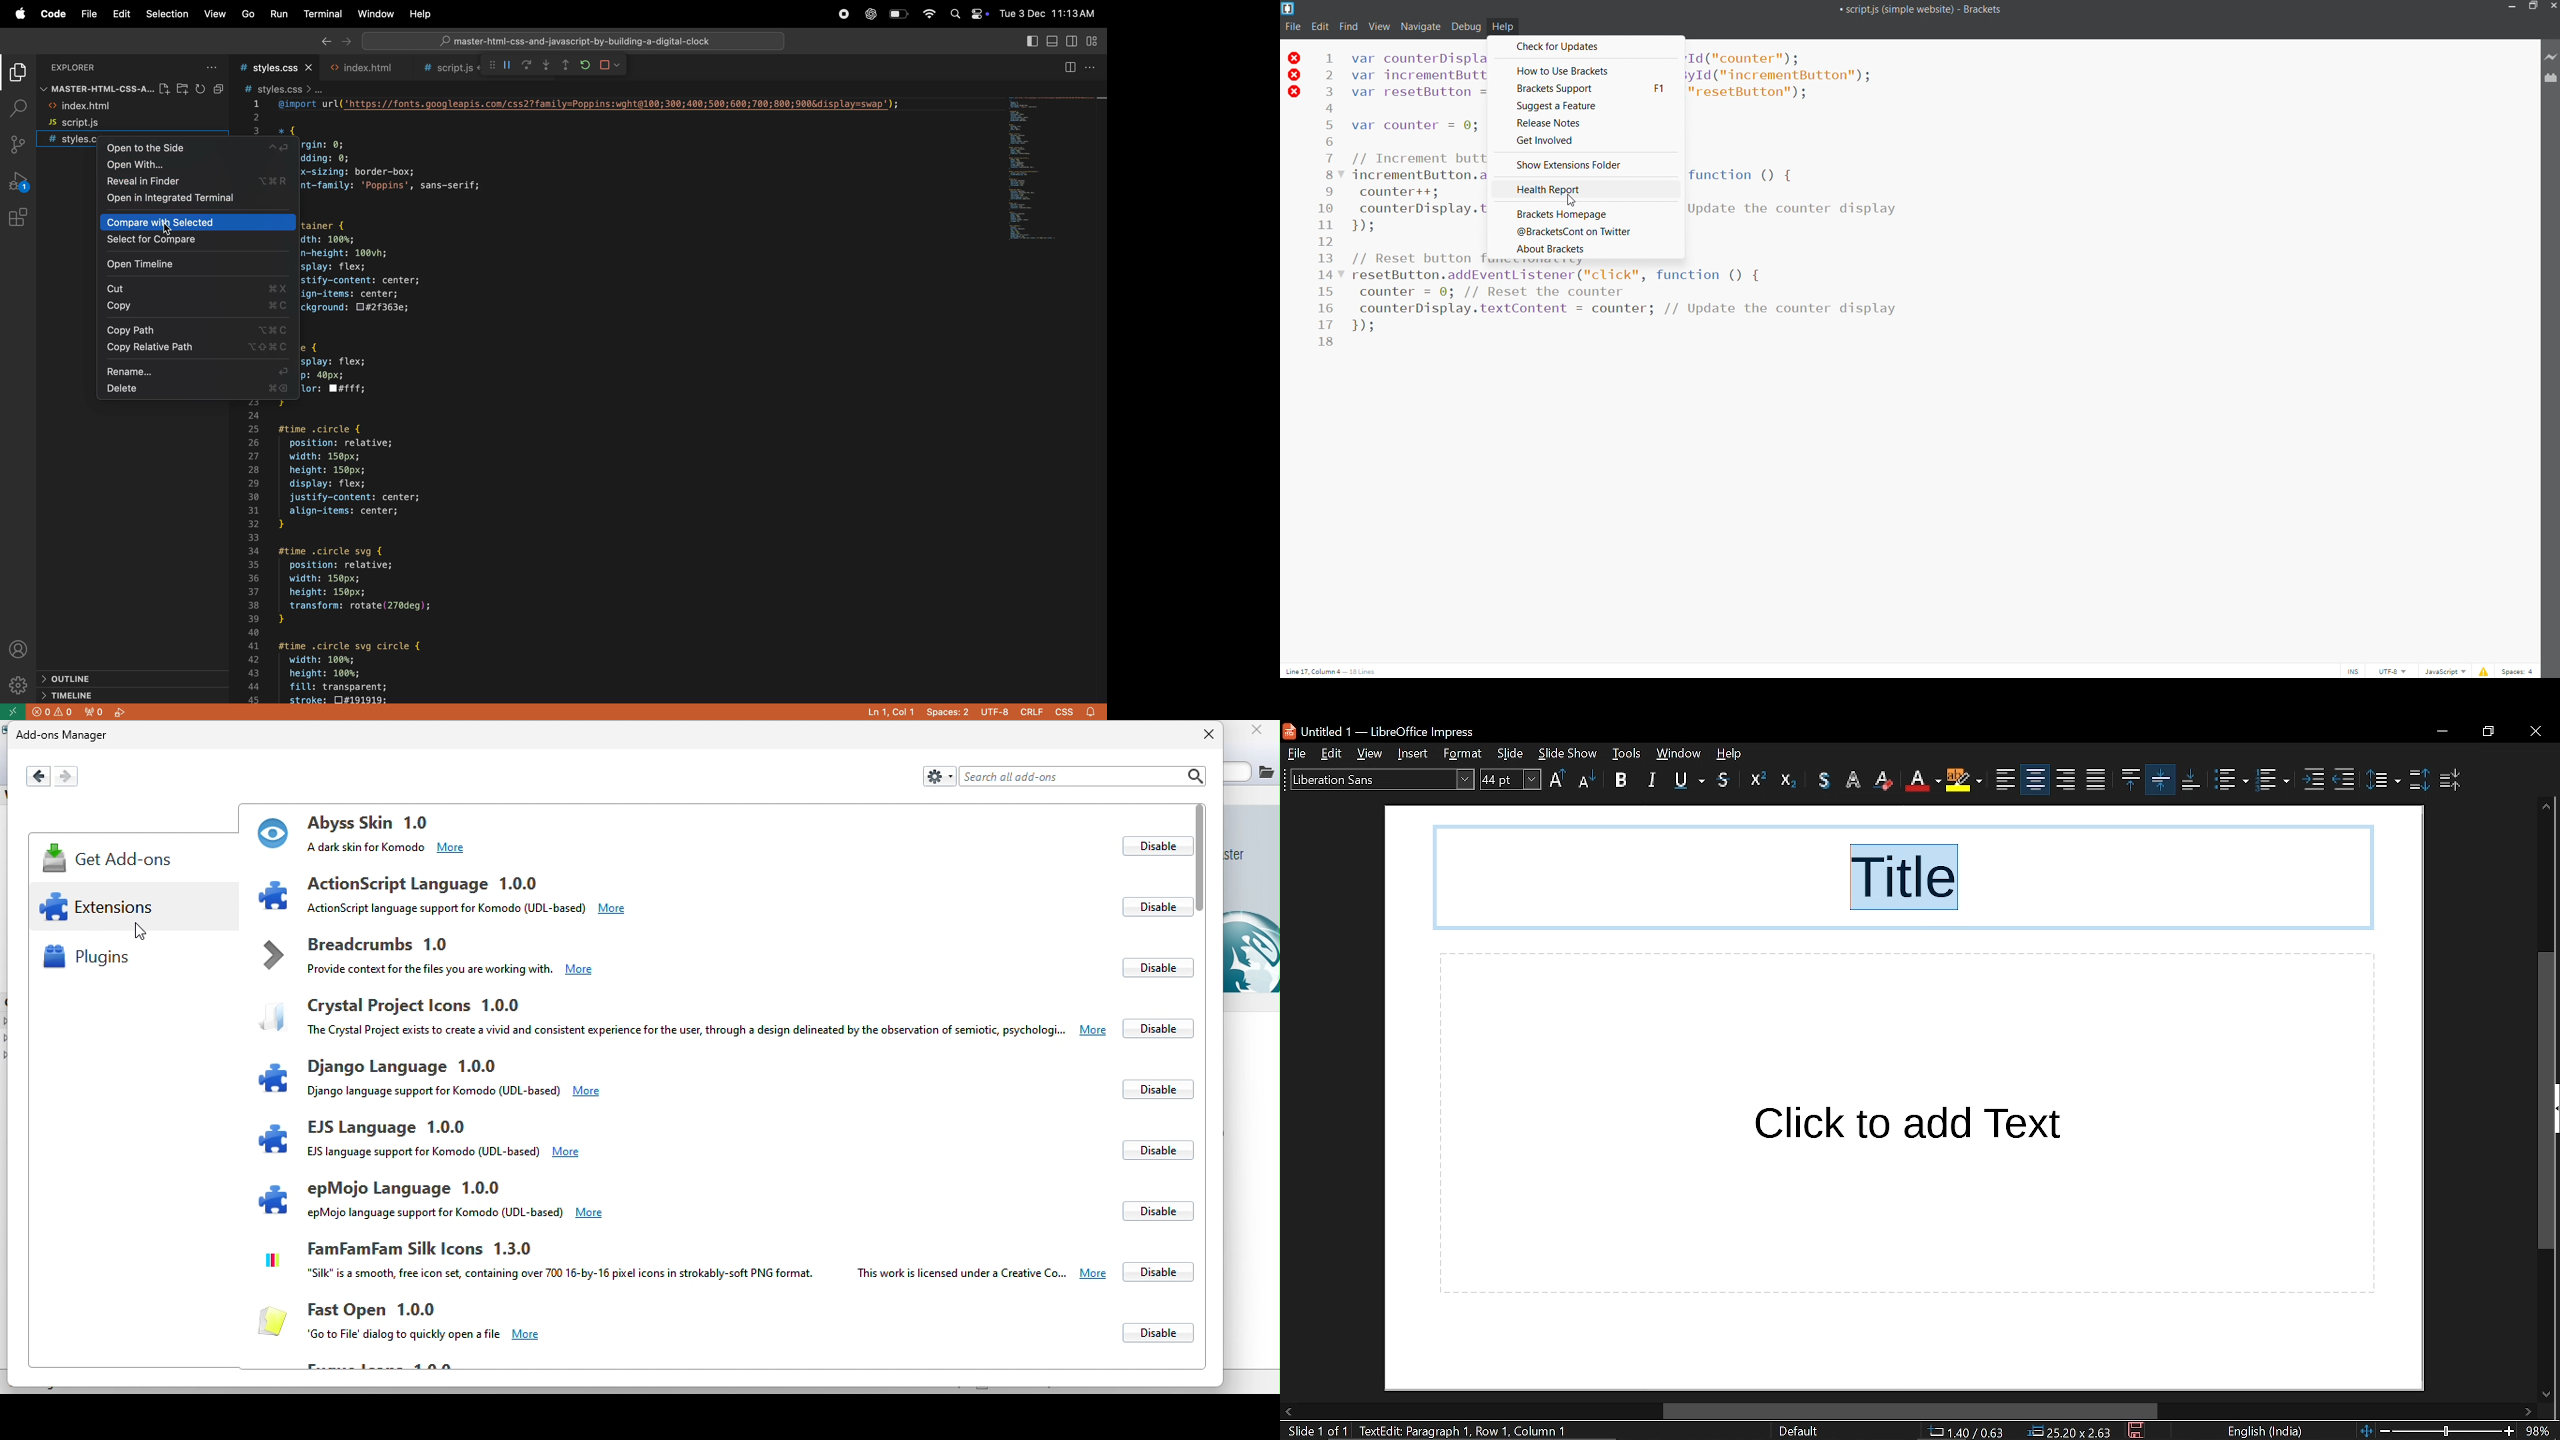 The image size is (2576, 1456). I want to click on uppercase, so click(1558, 781).